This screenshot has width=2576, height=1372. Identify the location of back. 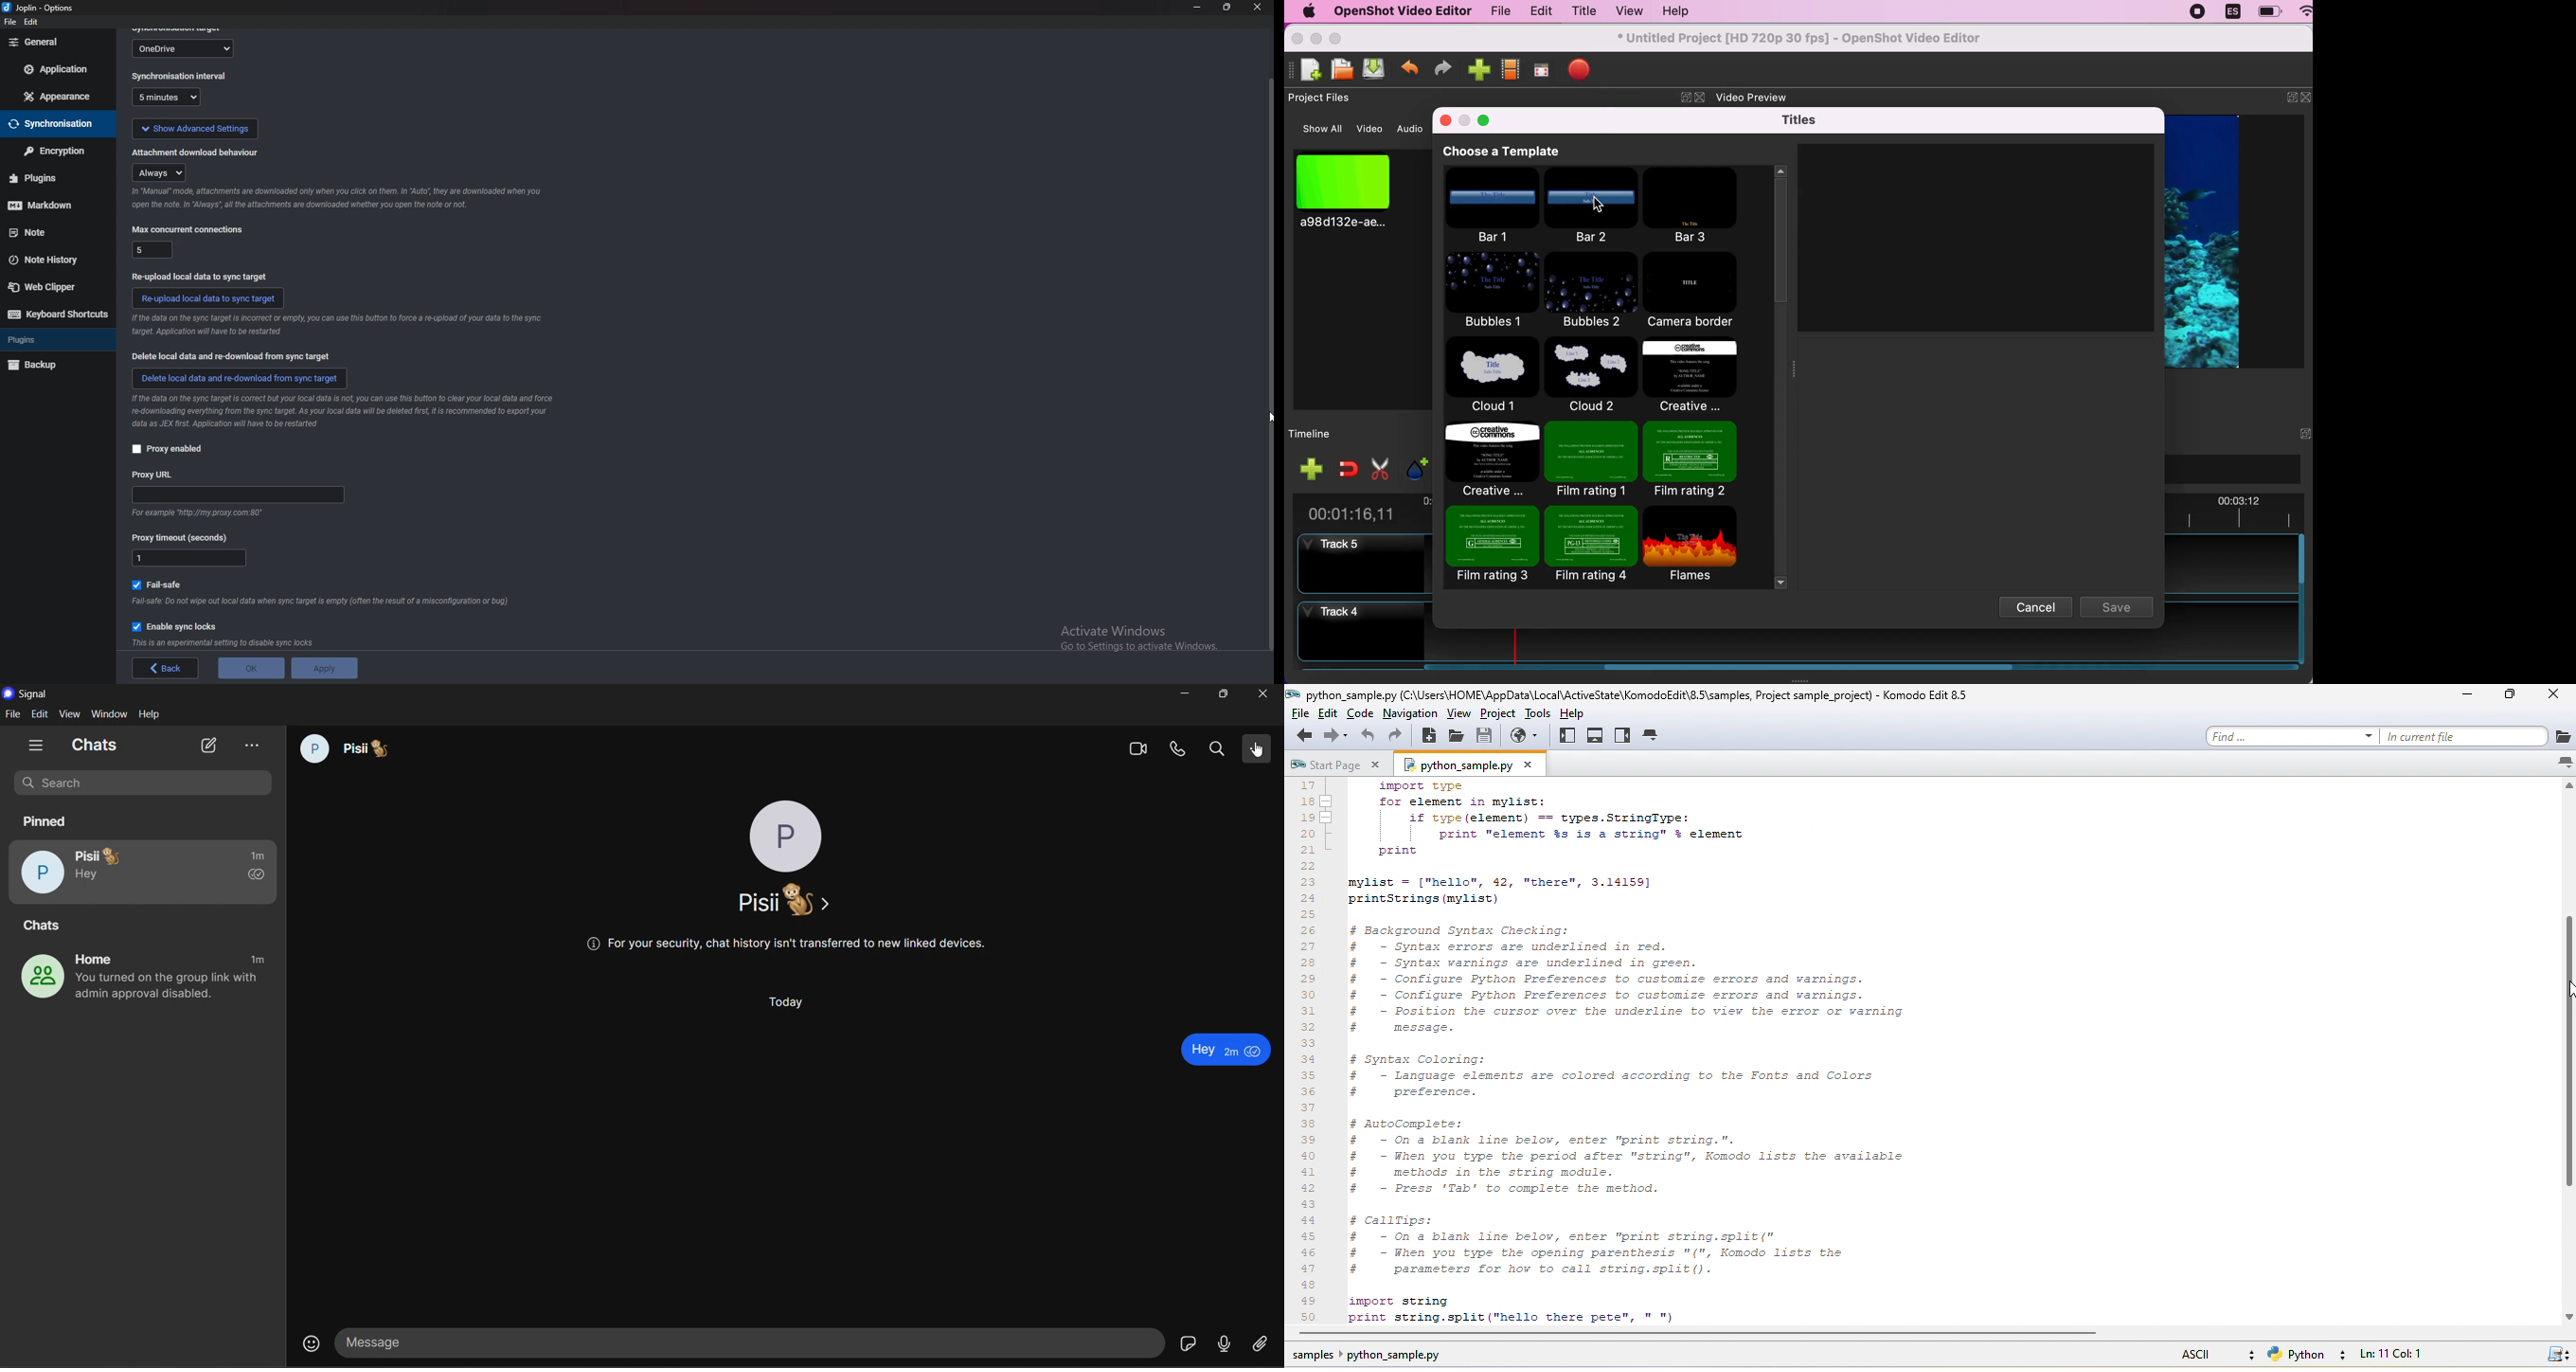
(168, 669).